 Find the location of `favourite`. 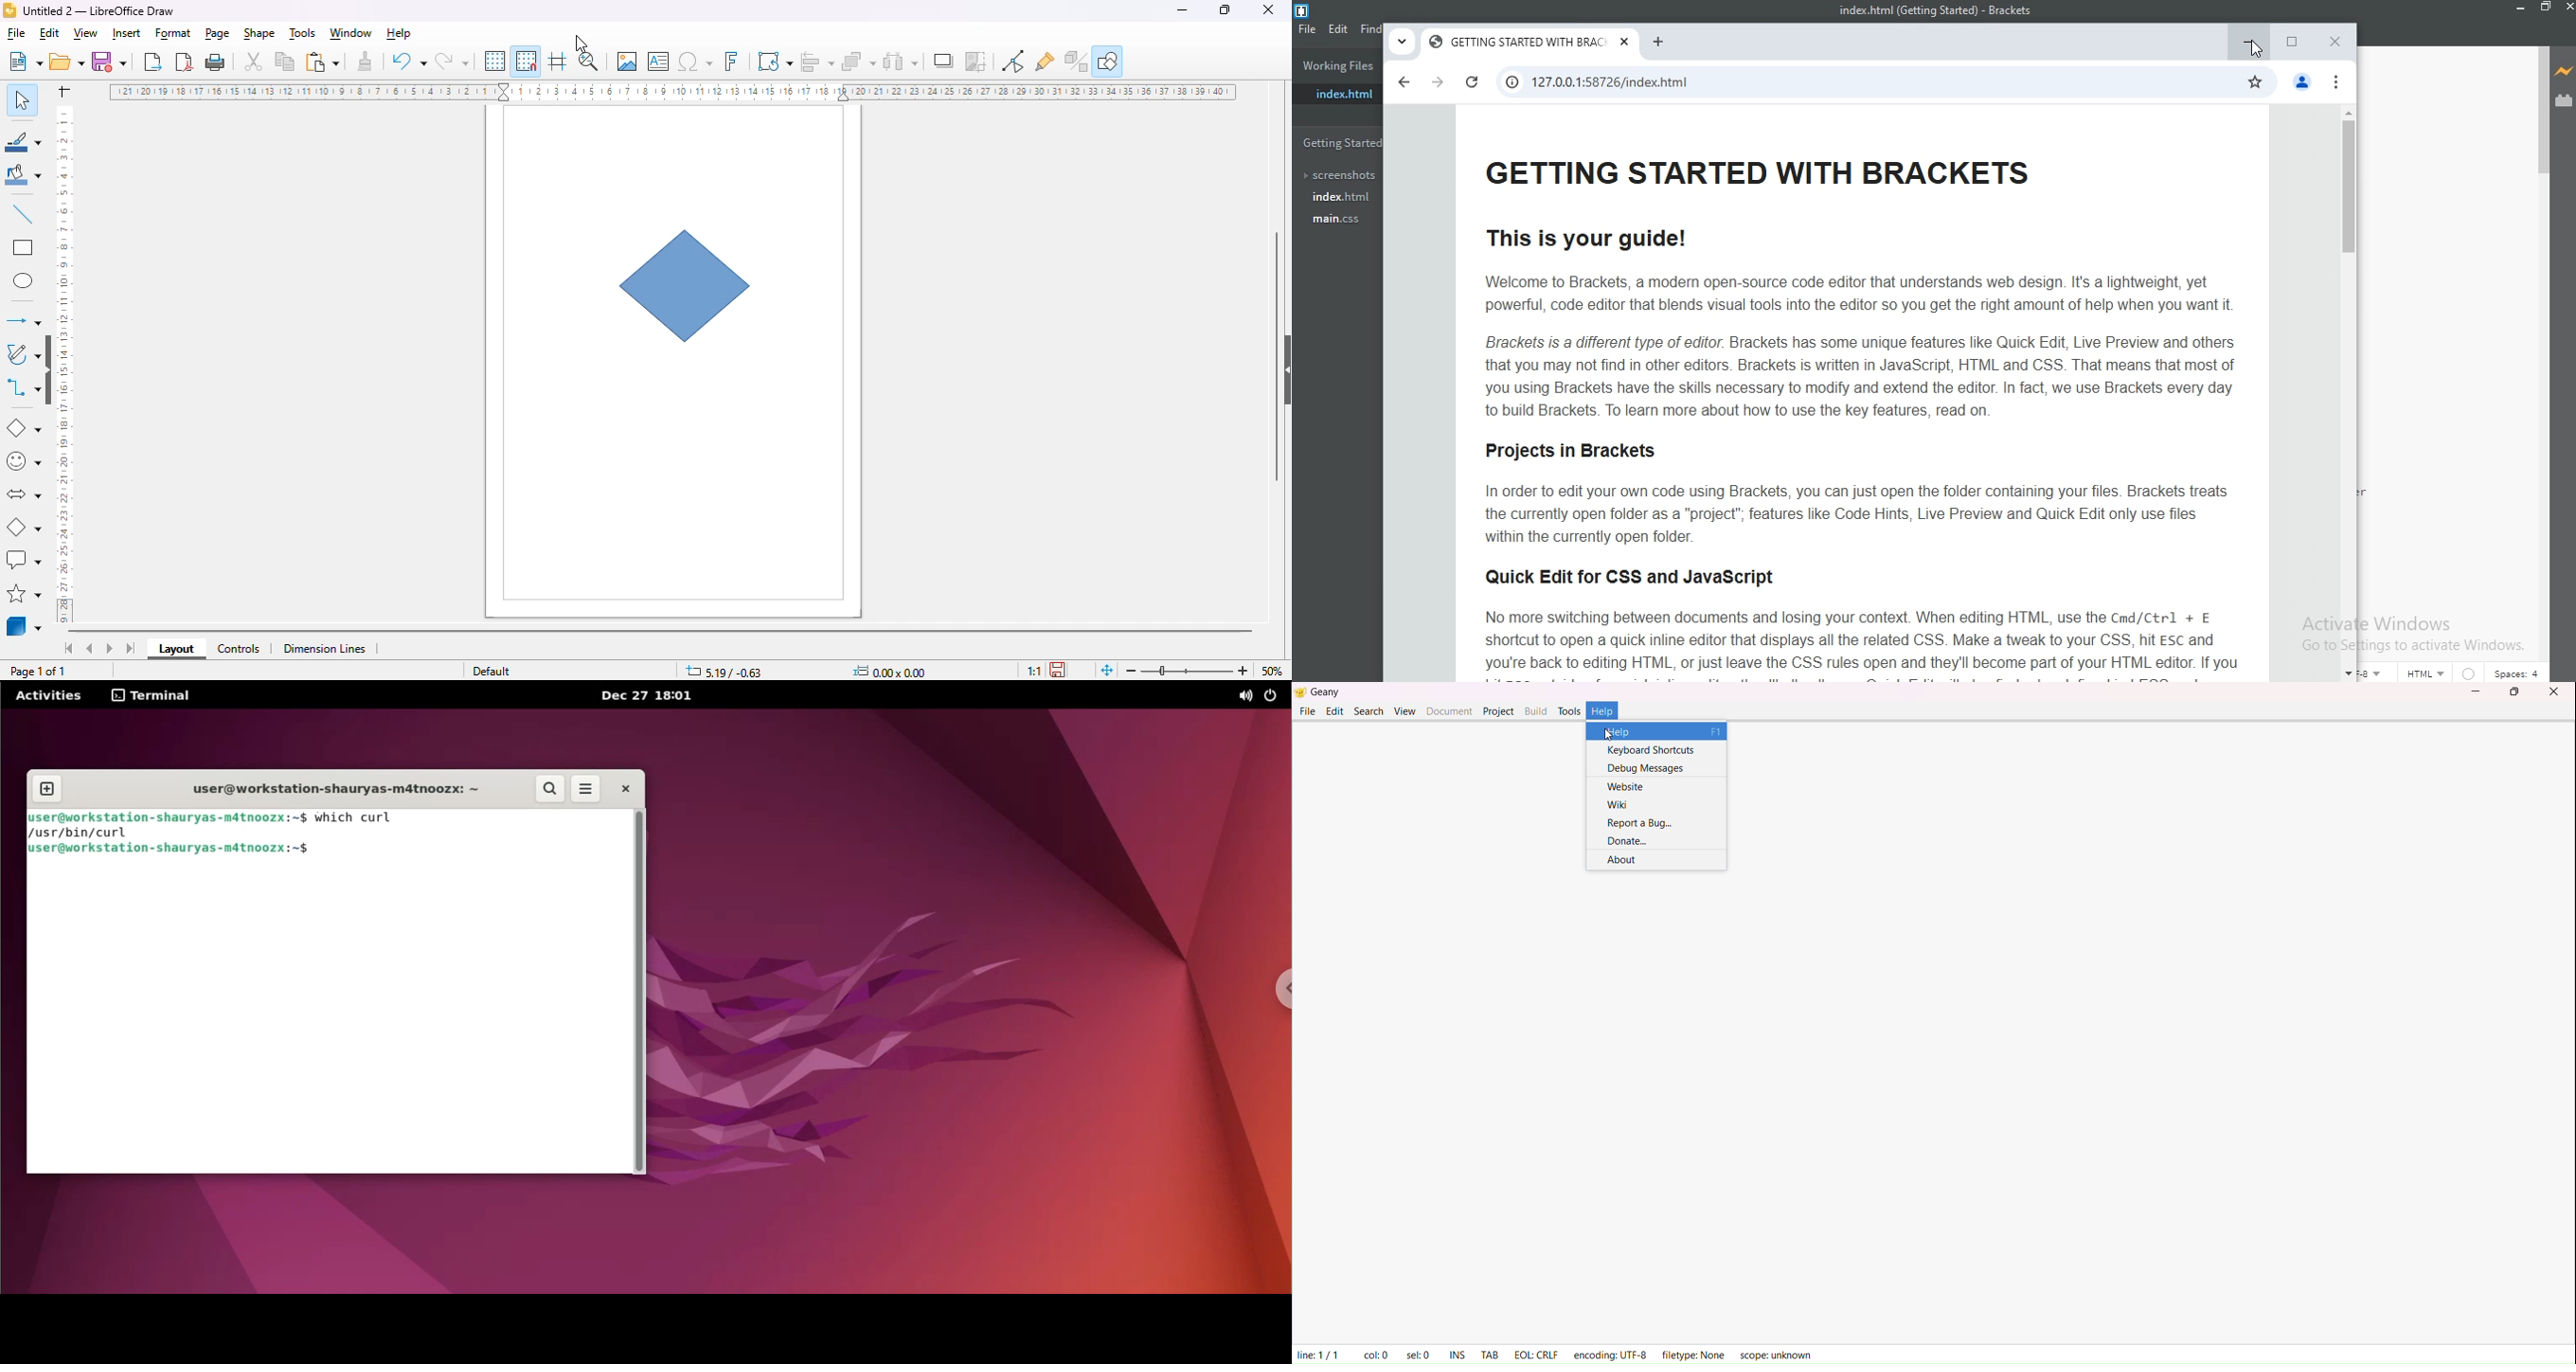

favourite is located at coordinates (2257, 82).